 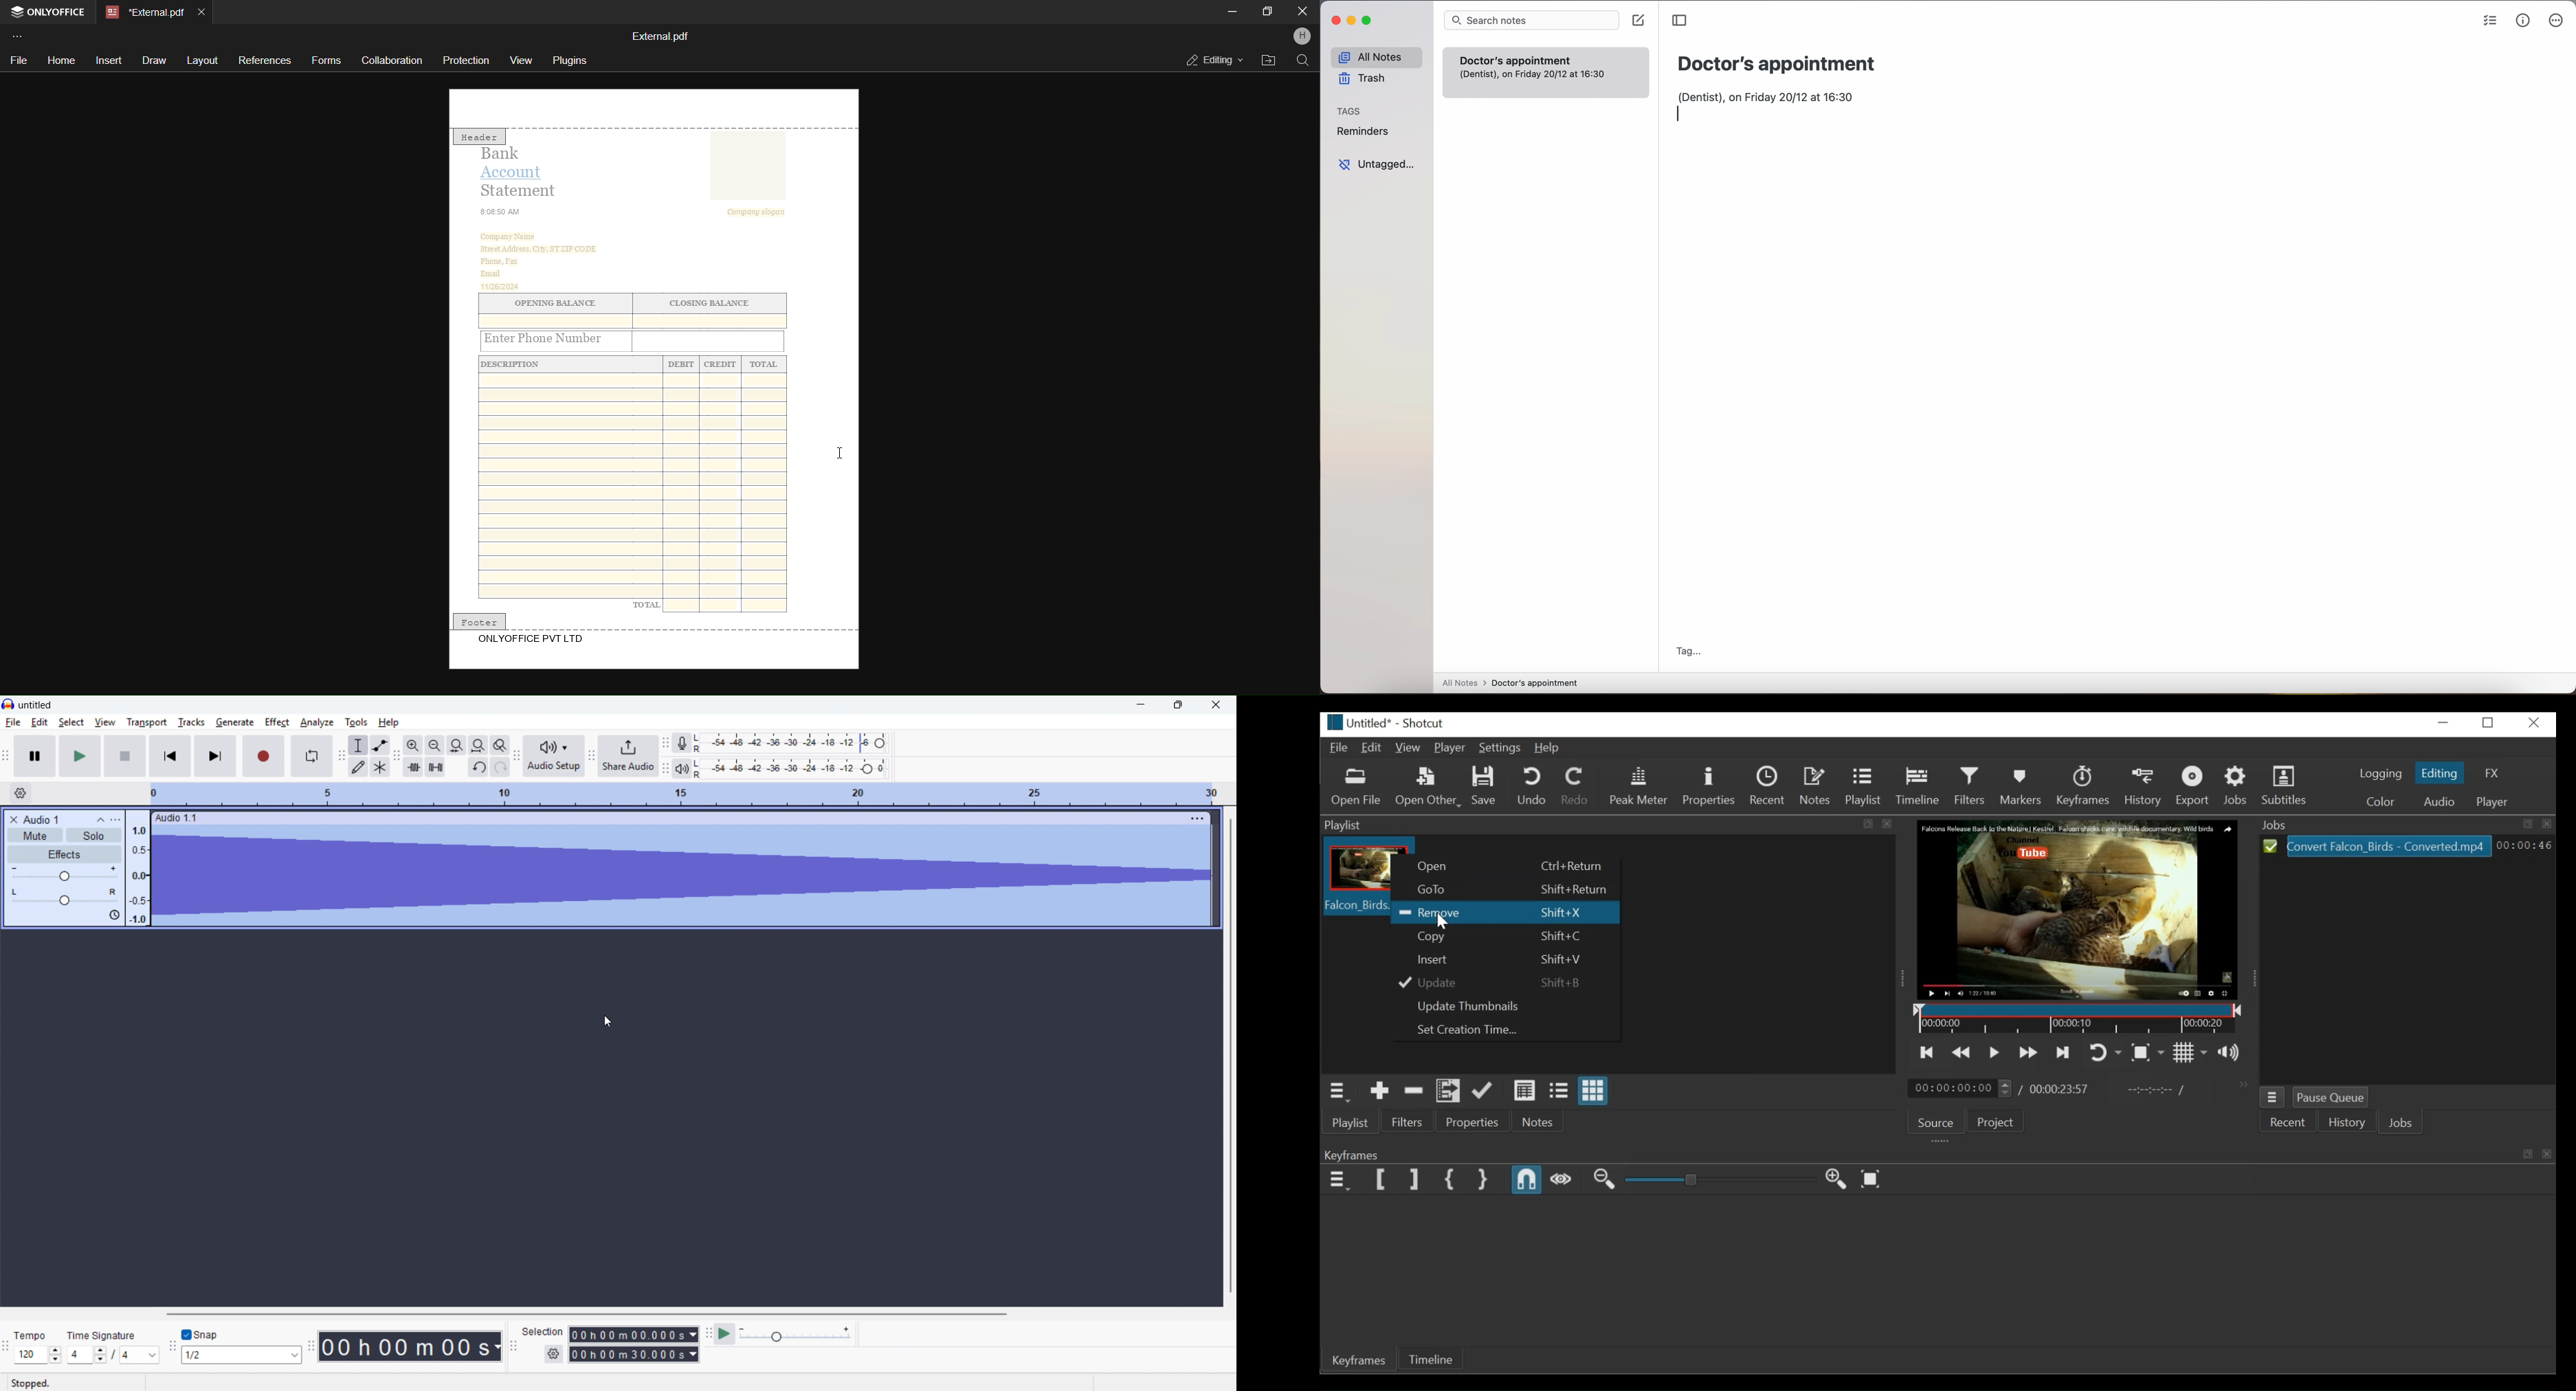 I want to click on untitled, so click(x=36, y=704).